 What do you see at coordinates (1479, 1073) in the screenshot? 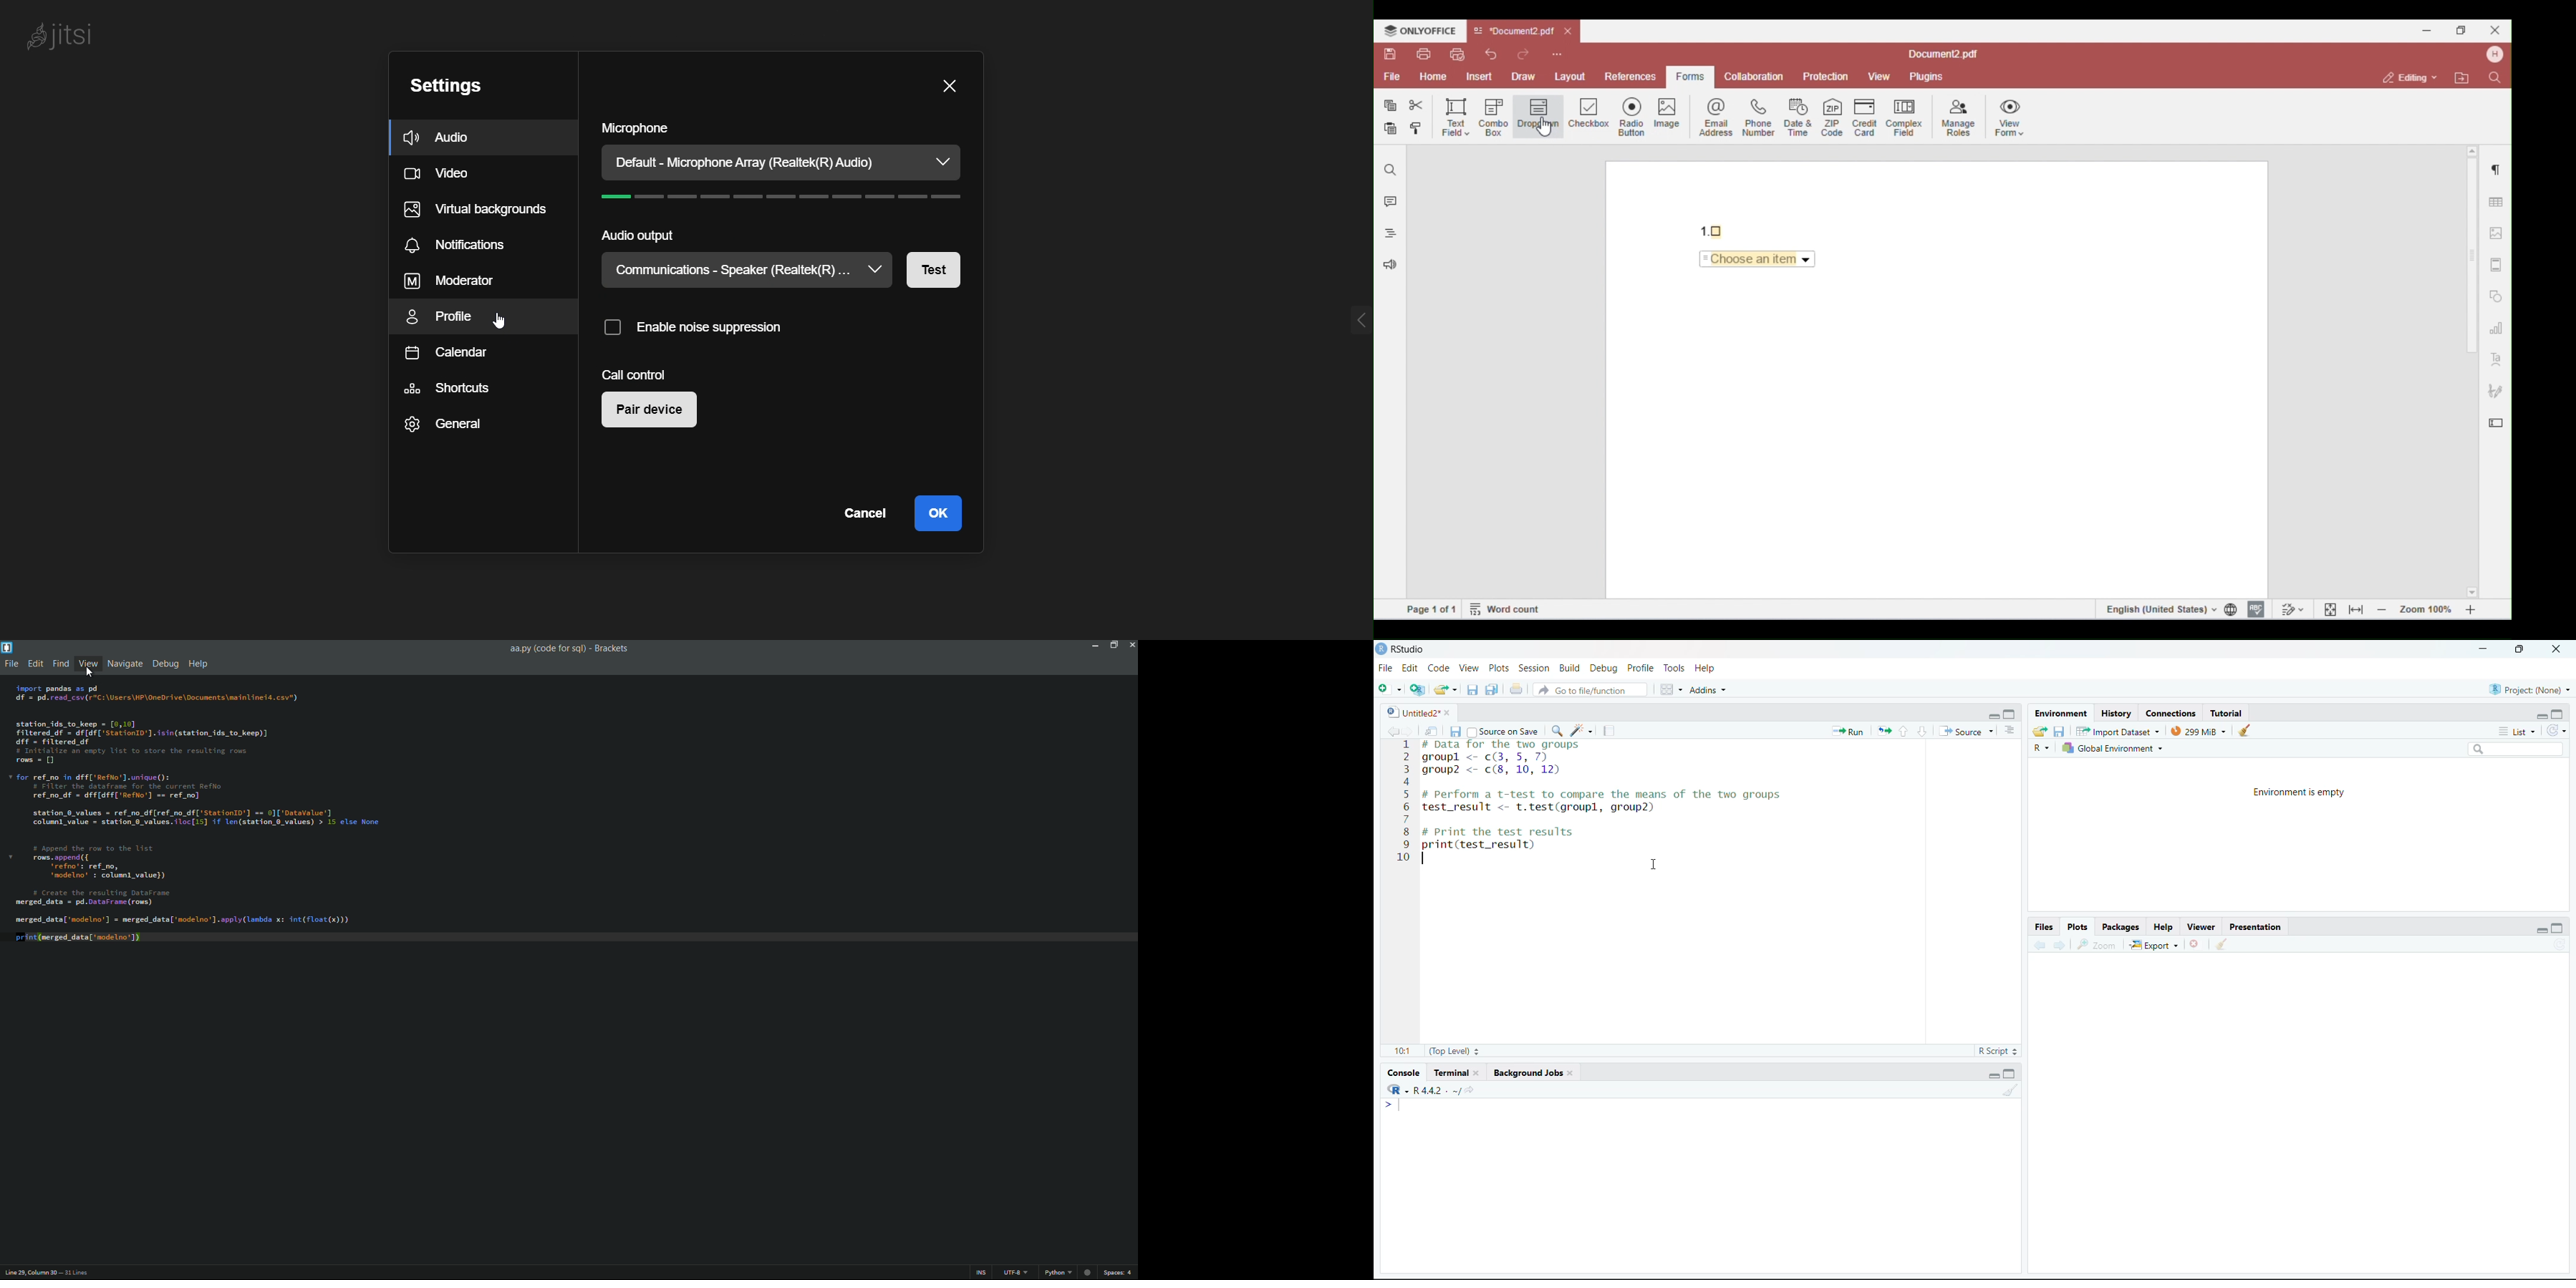
I see `close` at bounding box center [1479, 1073].